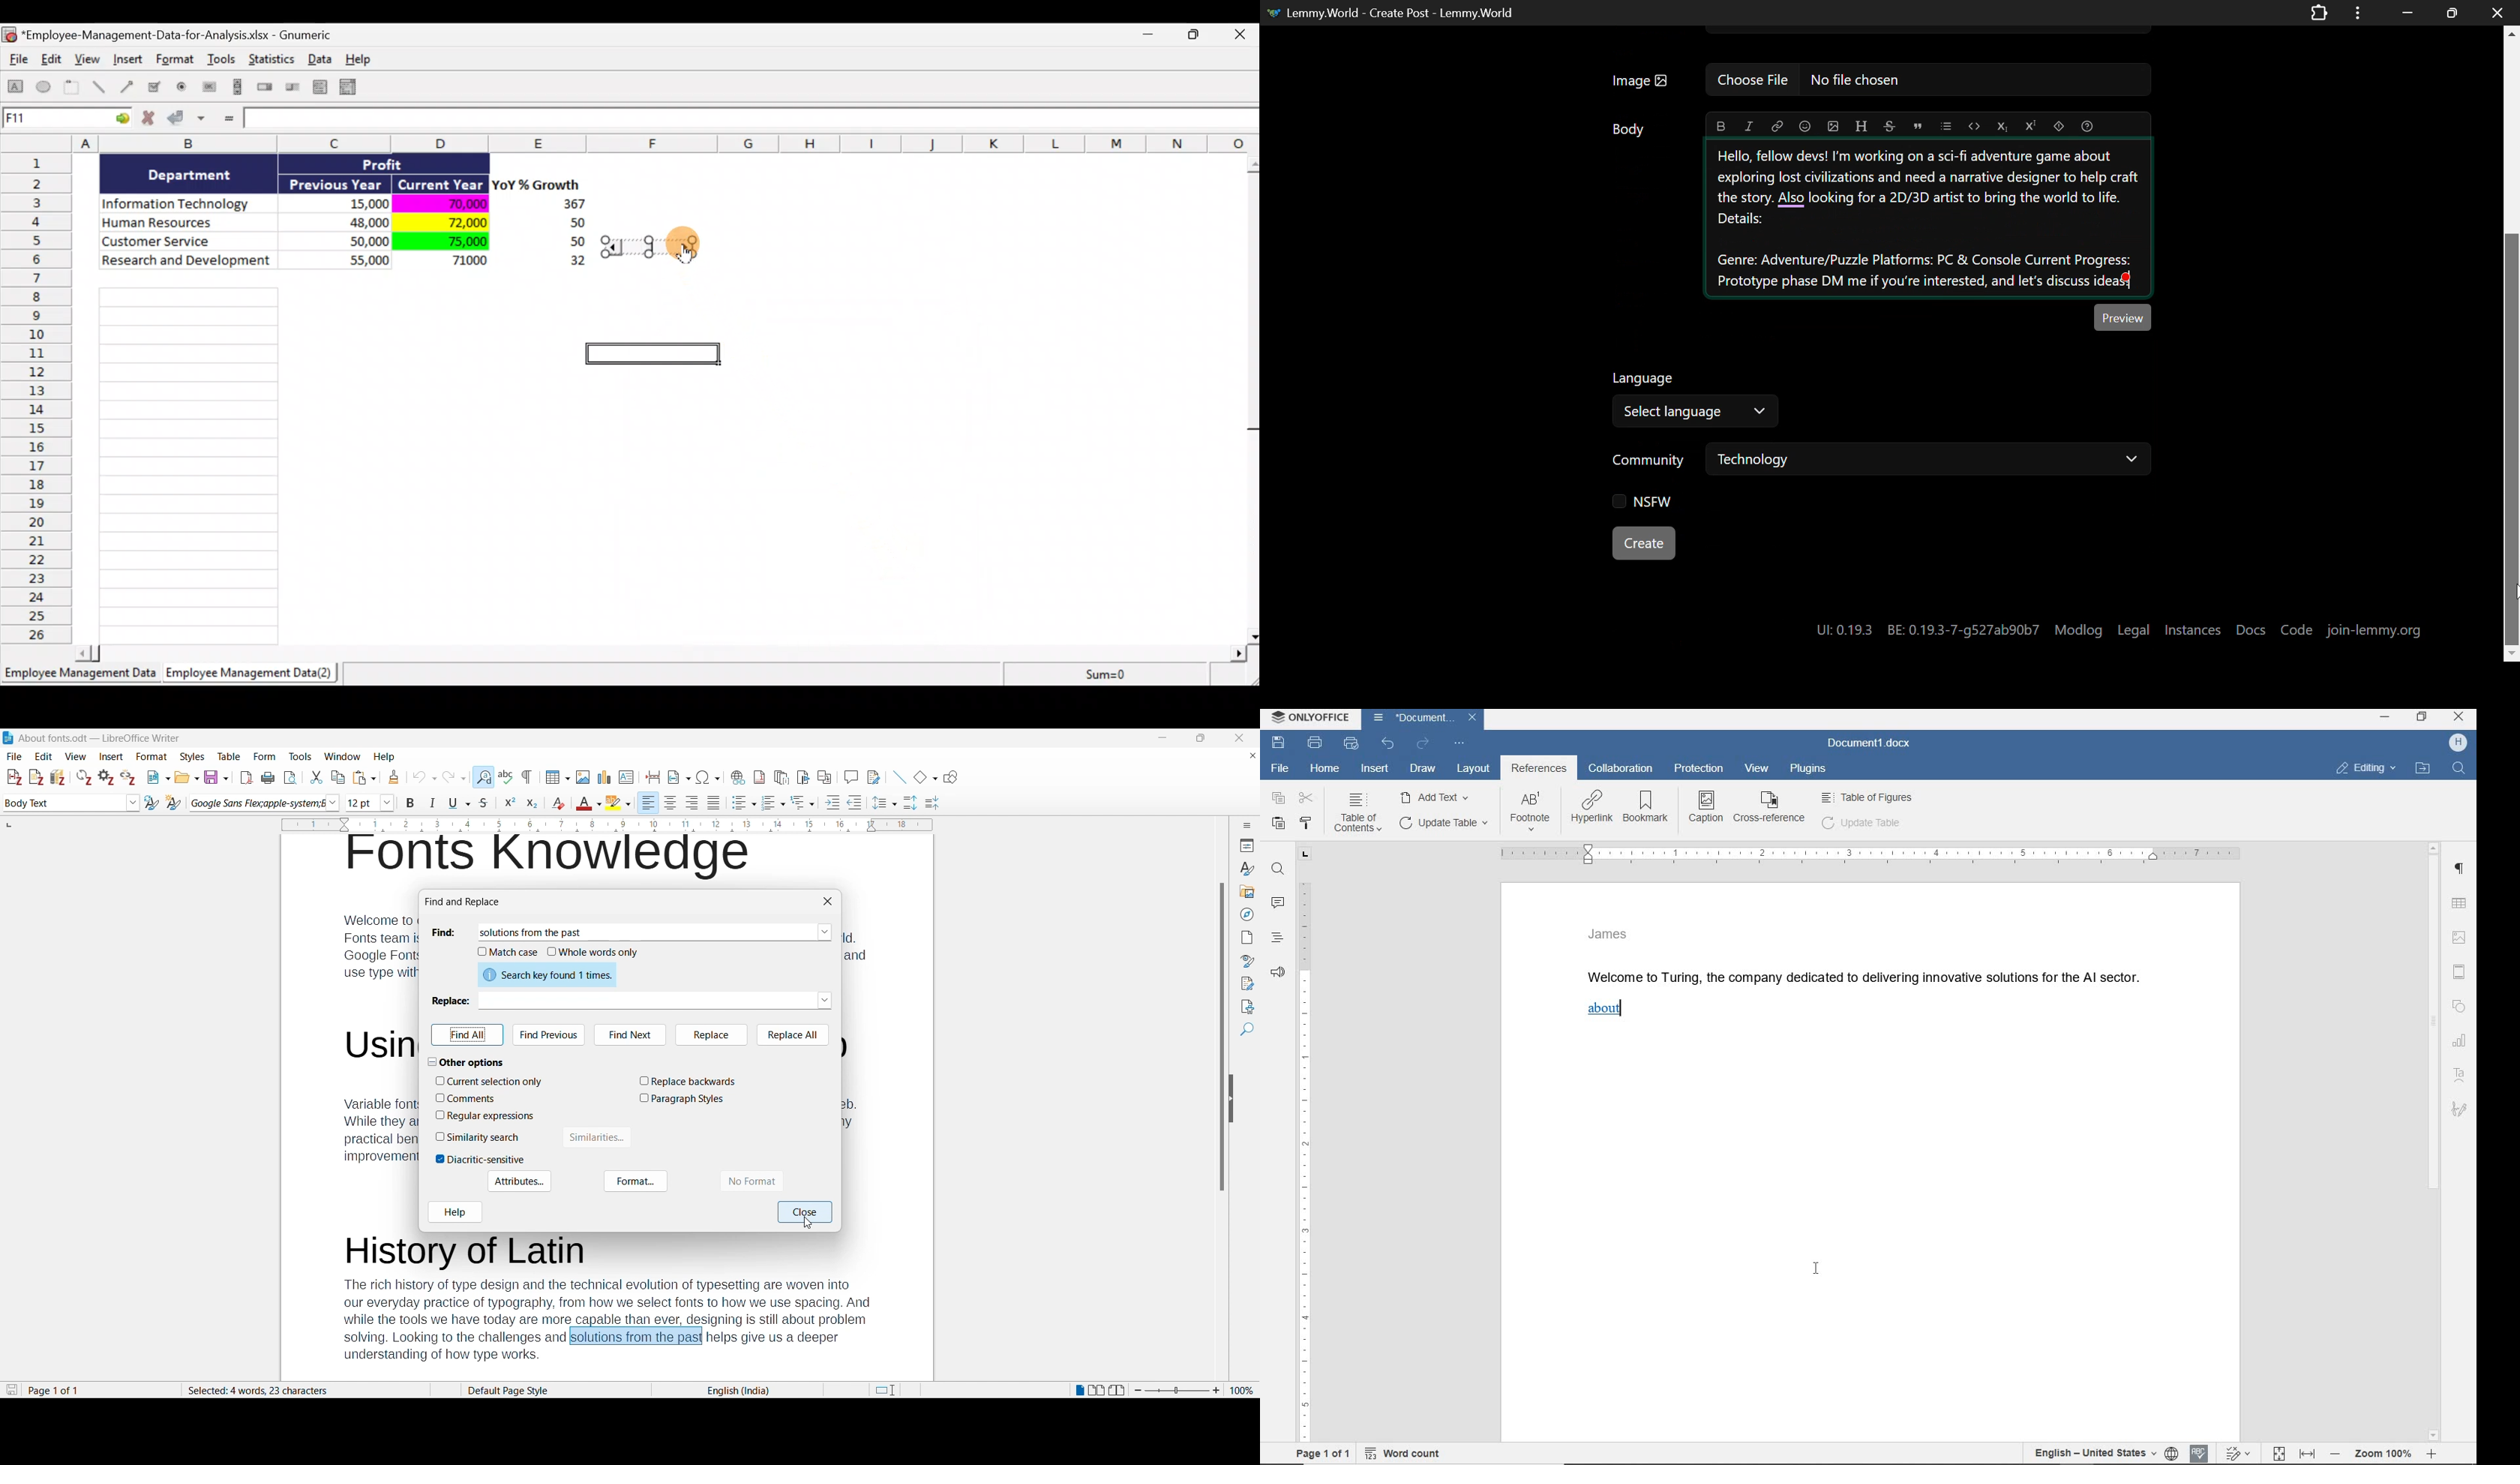 This screenshot has height=1484, width=2520. Describe the element at coordinates (1097, 1390) in the screenshot. I see `Multi page view` at that location.